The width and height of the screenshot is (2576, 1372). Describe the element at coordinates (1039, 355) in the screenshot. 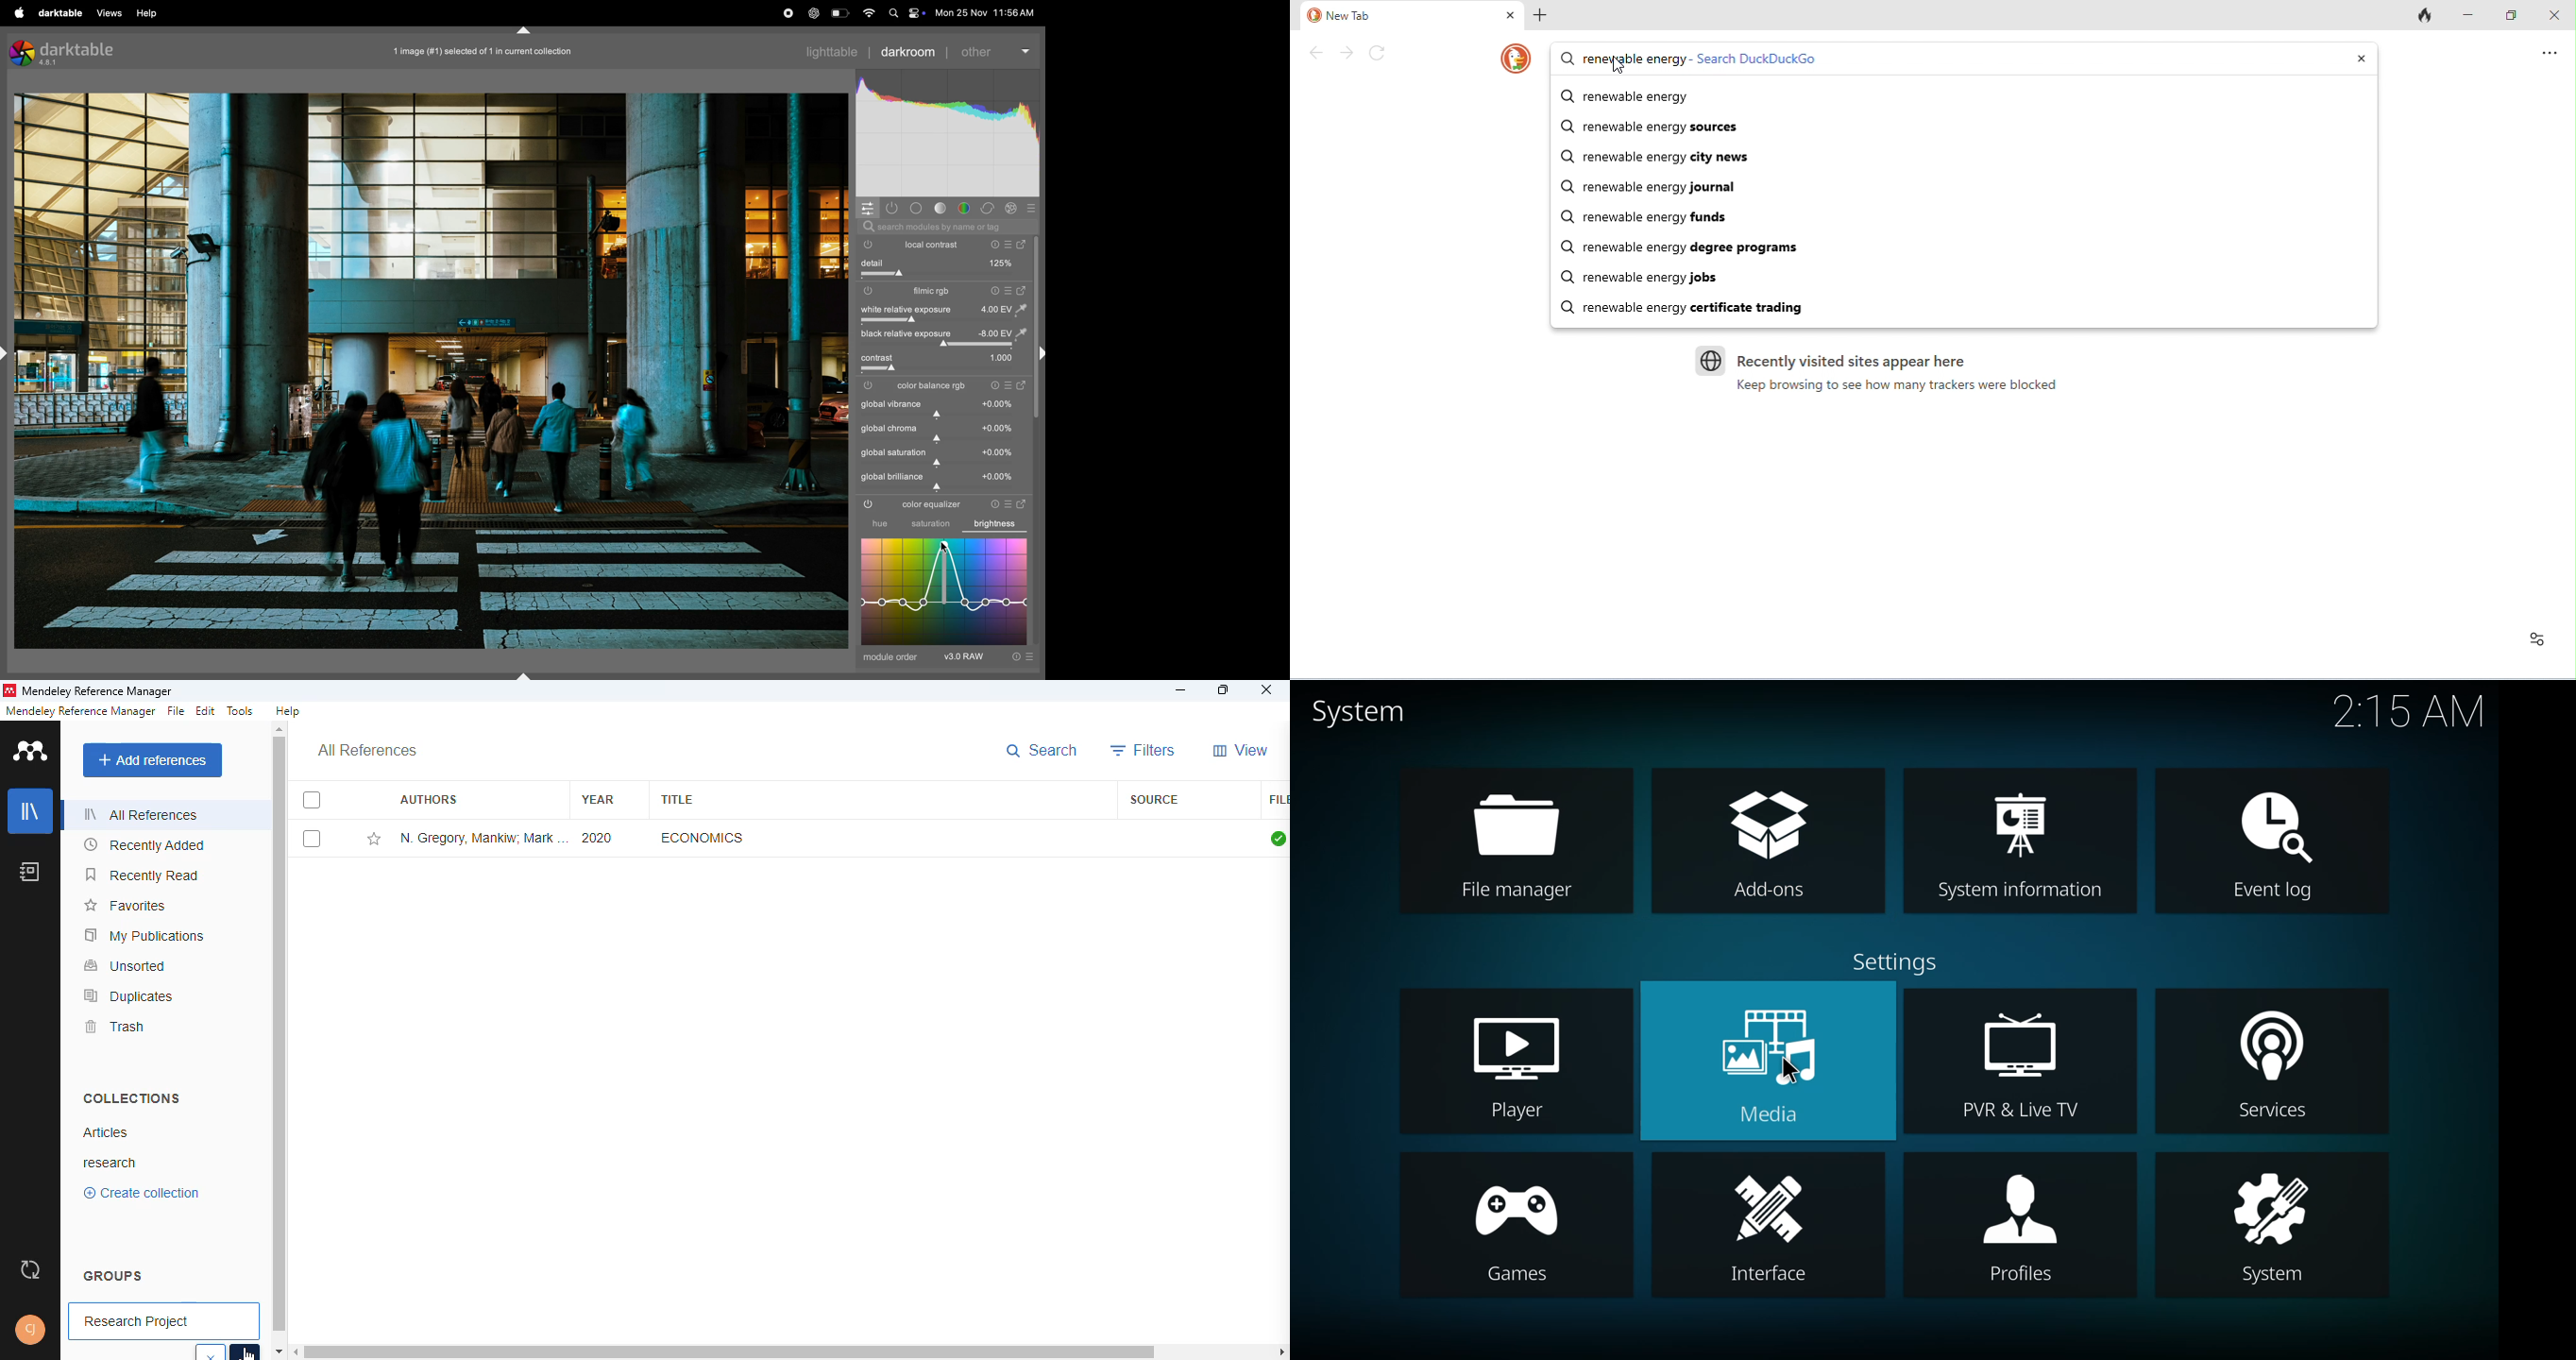

I see `Collapse or expand ` at that location.